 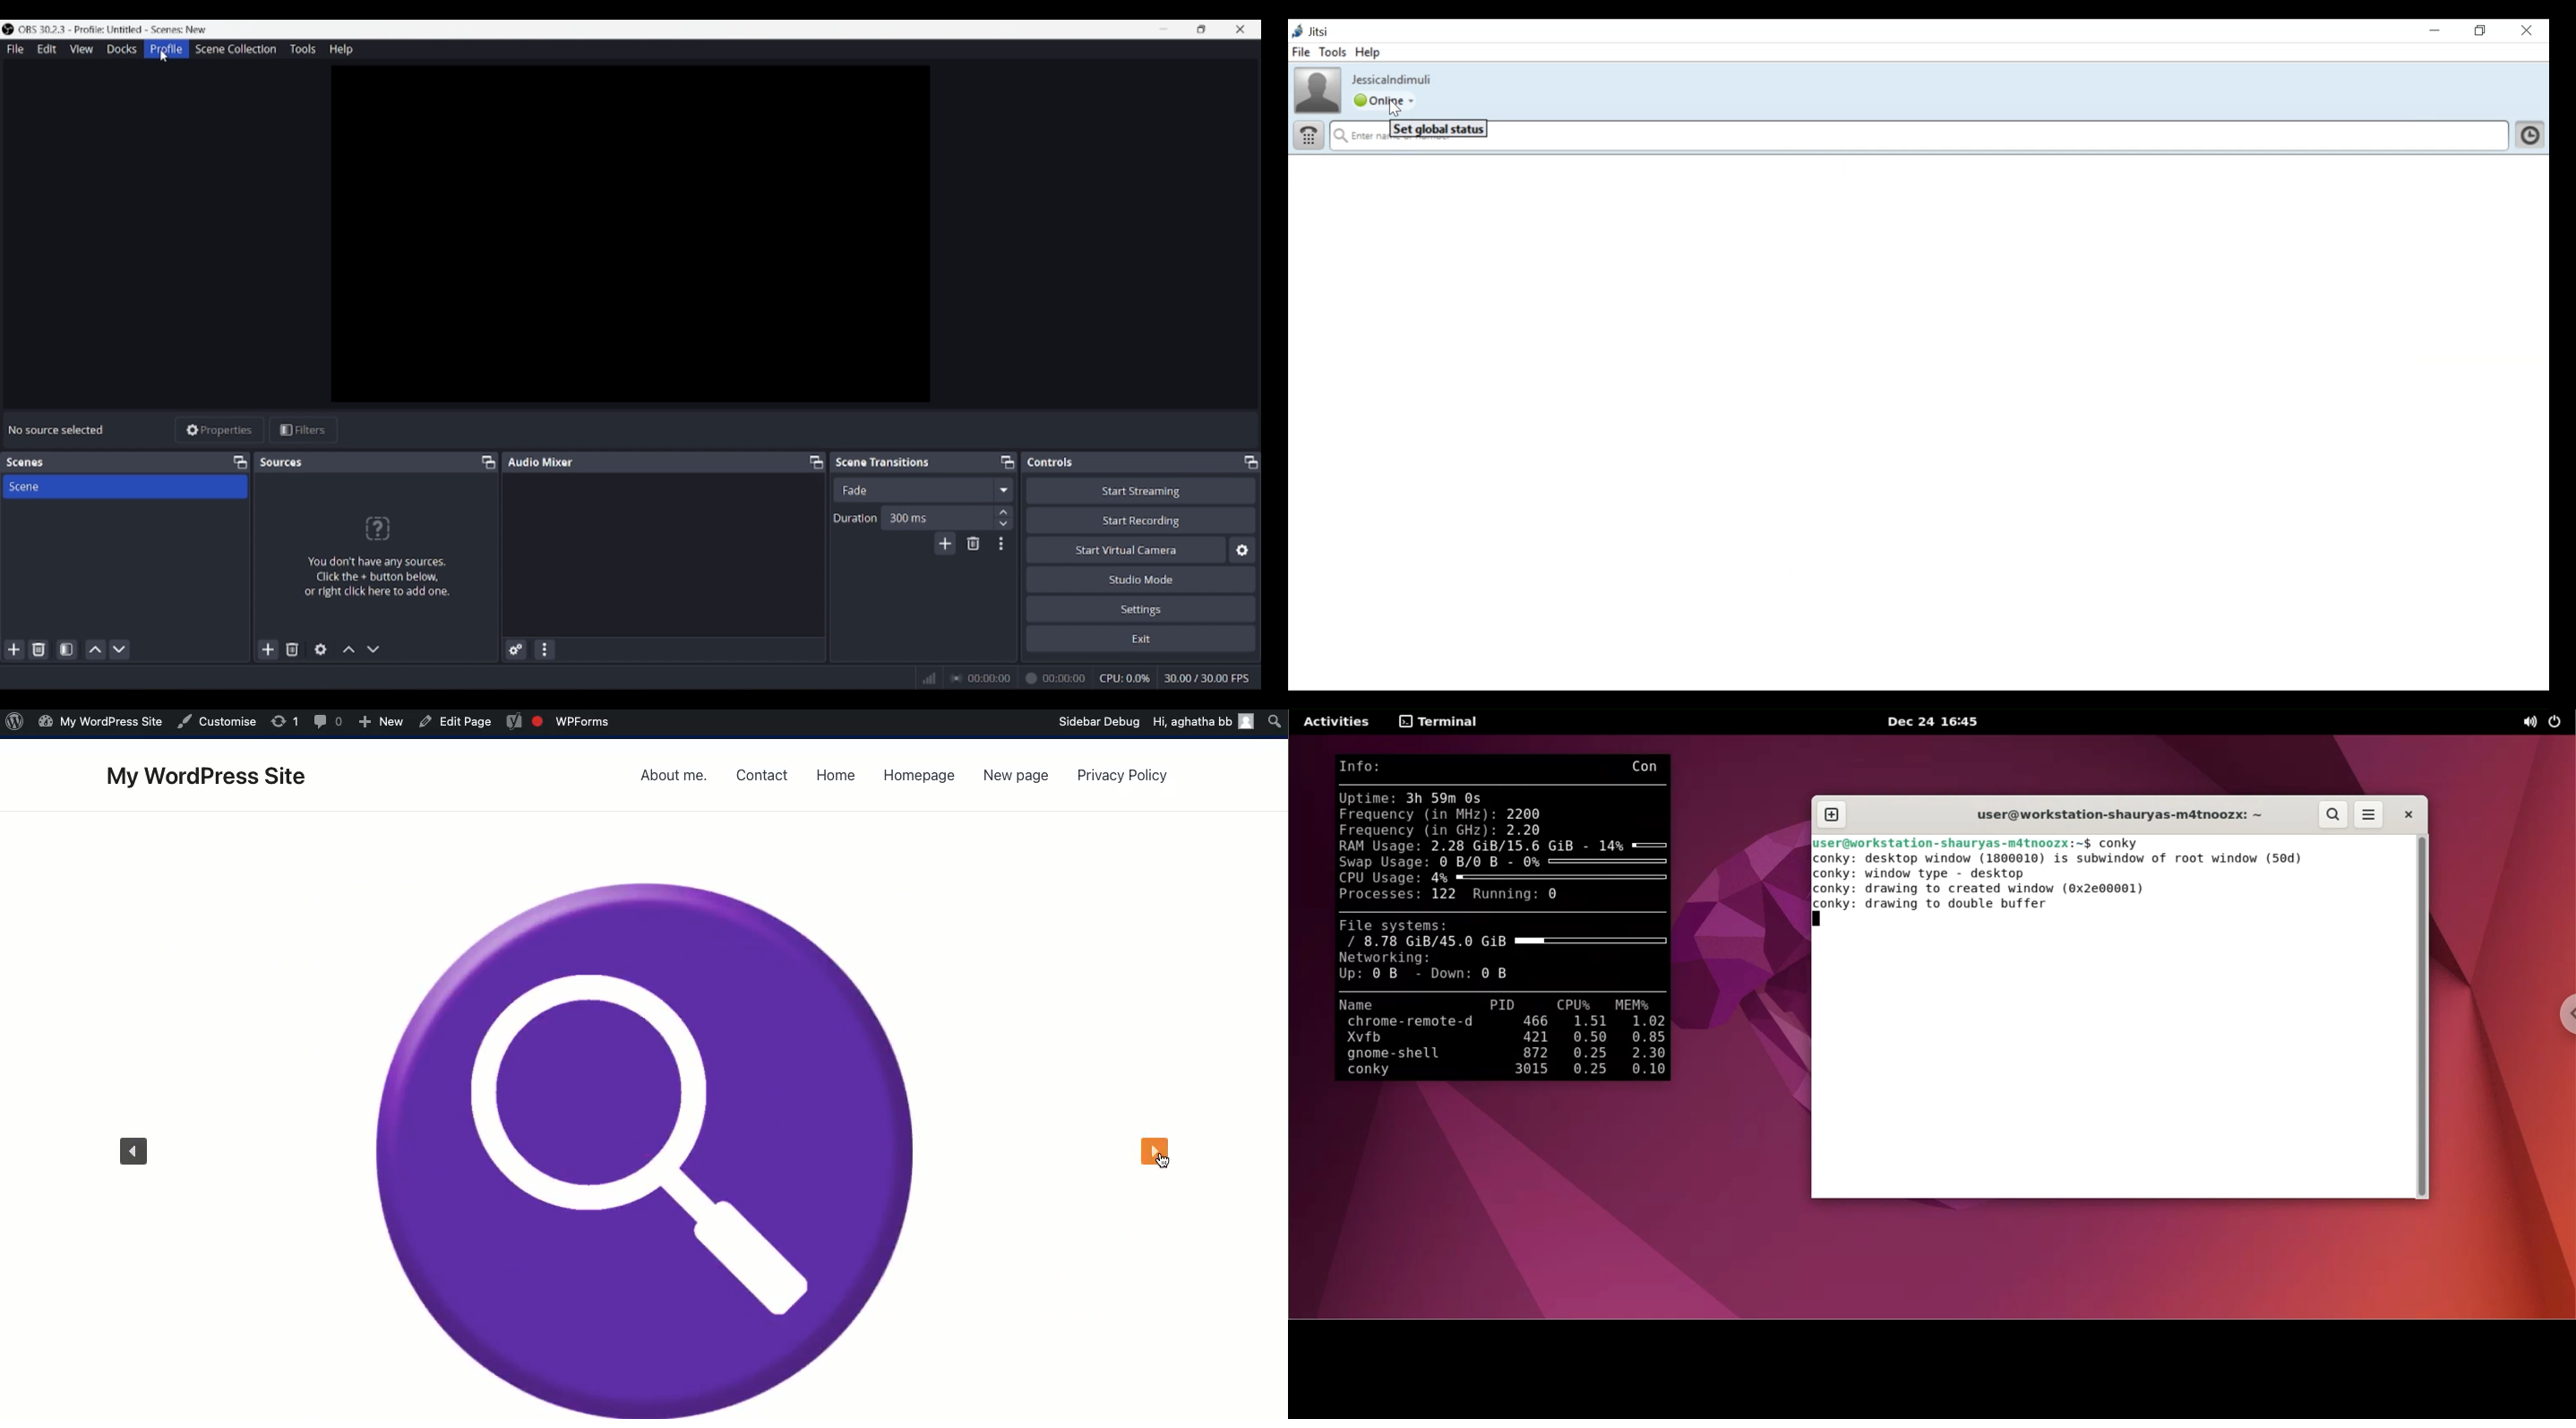 I want to click on Start recording, so click(x=1142, y=520).